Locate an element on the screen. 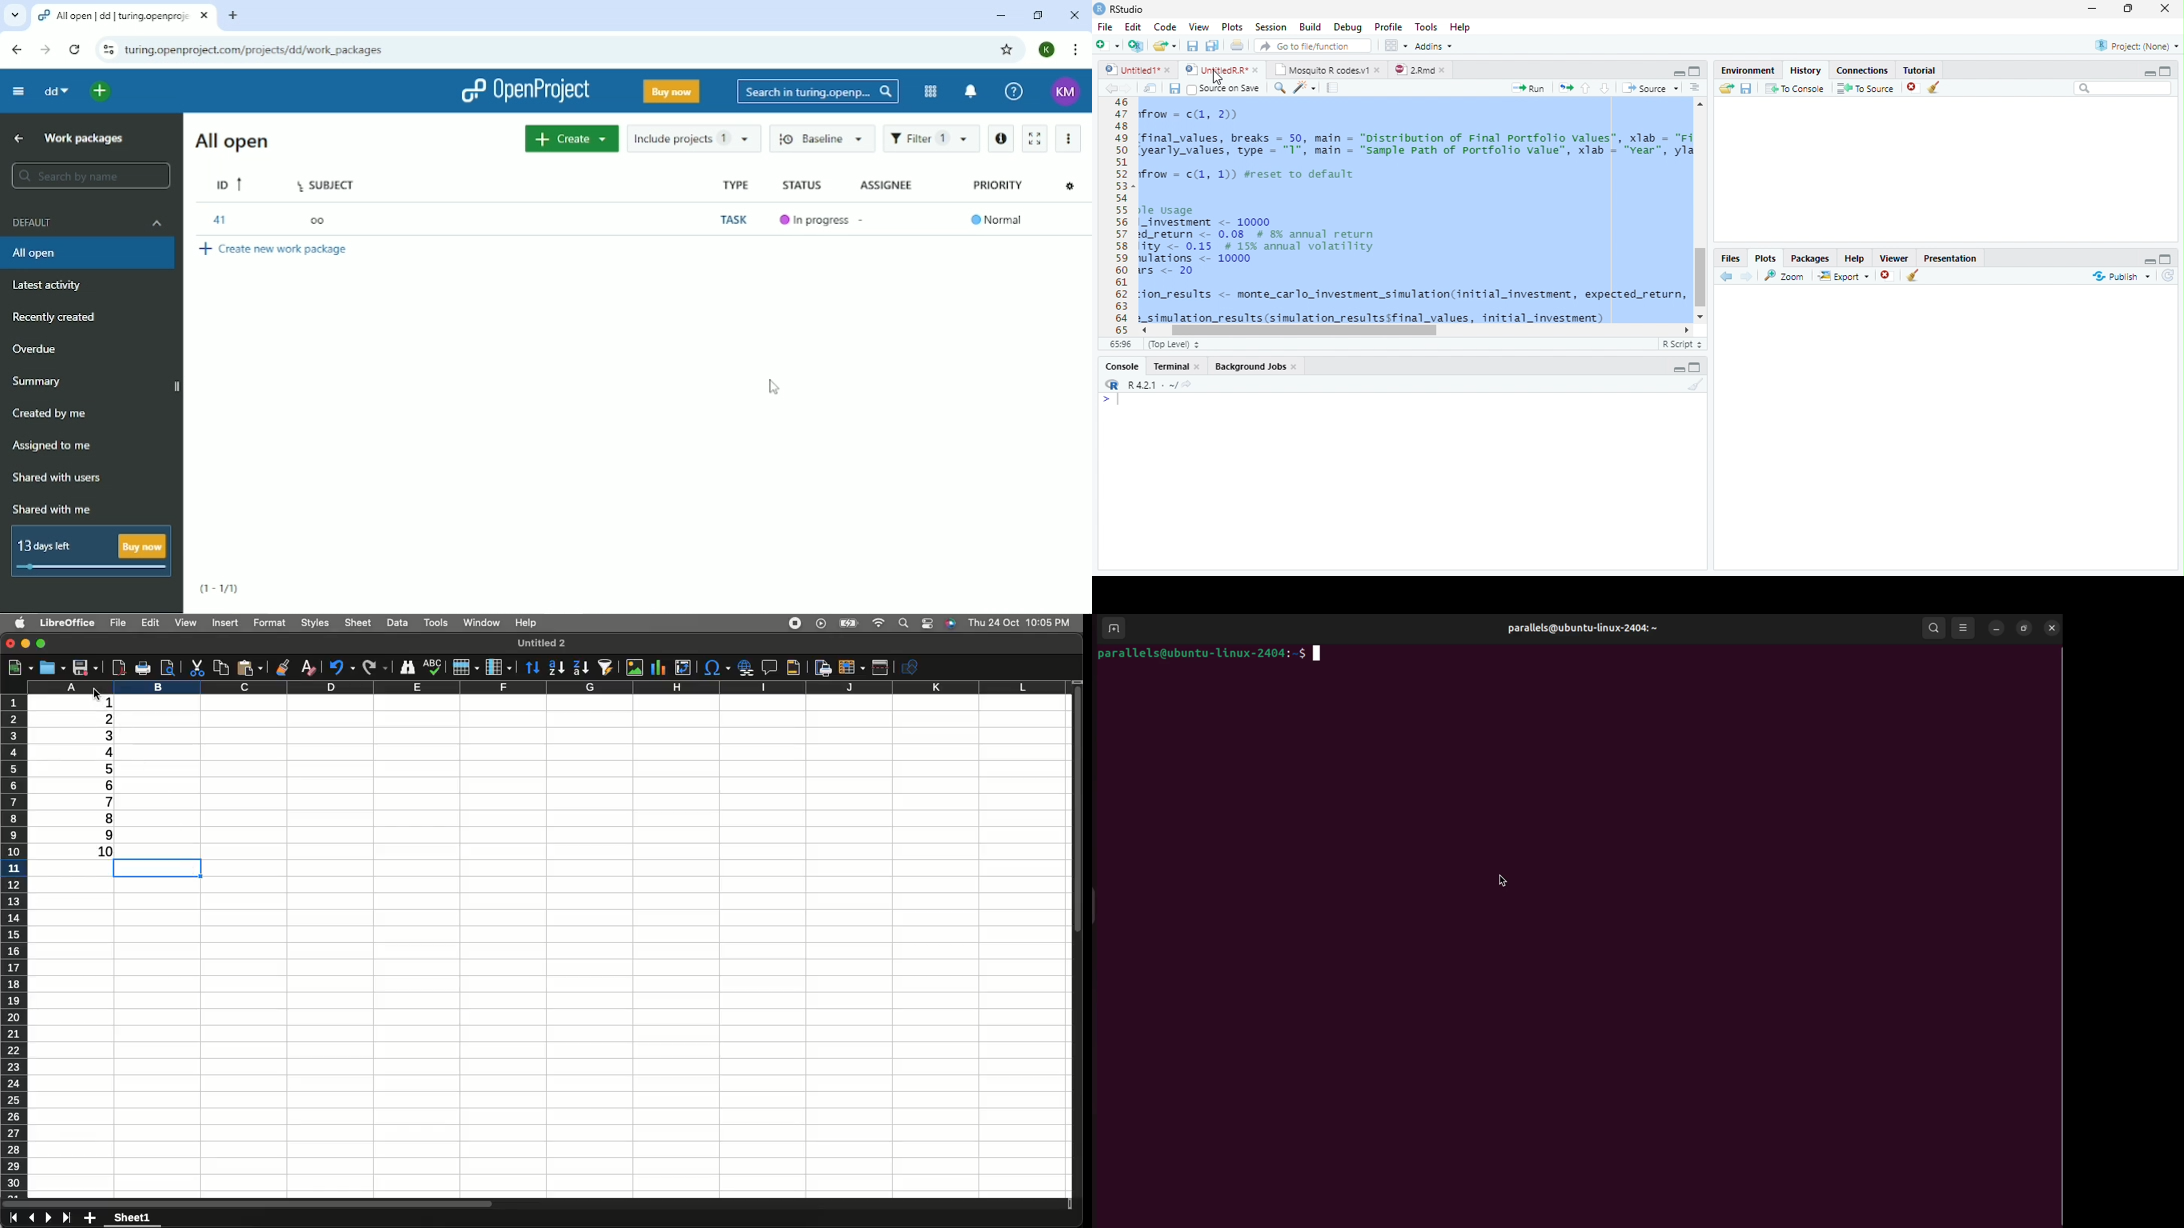  Full Height is located at coordinates (2166, 70).